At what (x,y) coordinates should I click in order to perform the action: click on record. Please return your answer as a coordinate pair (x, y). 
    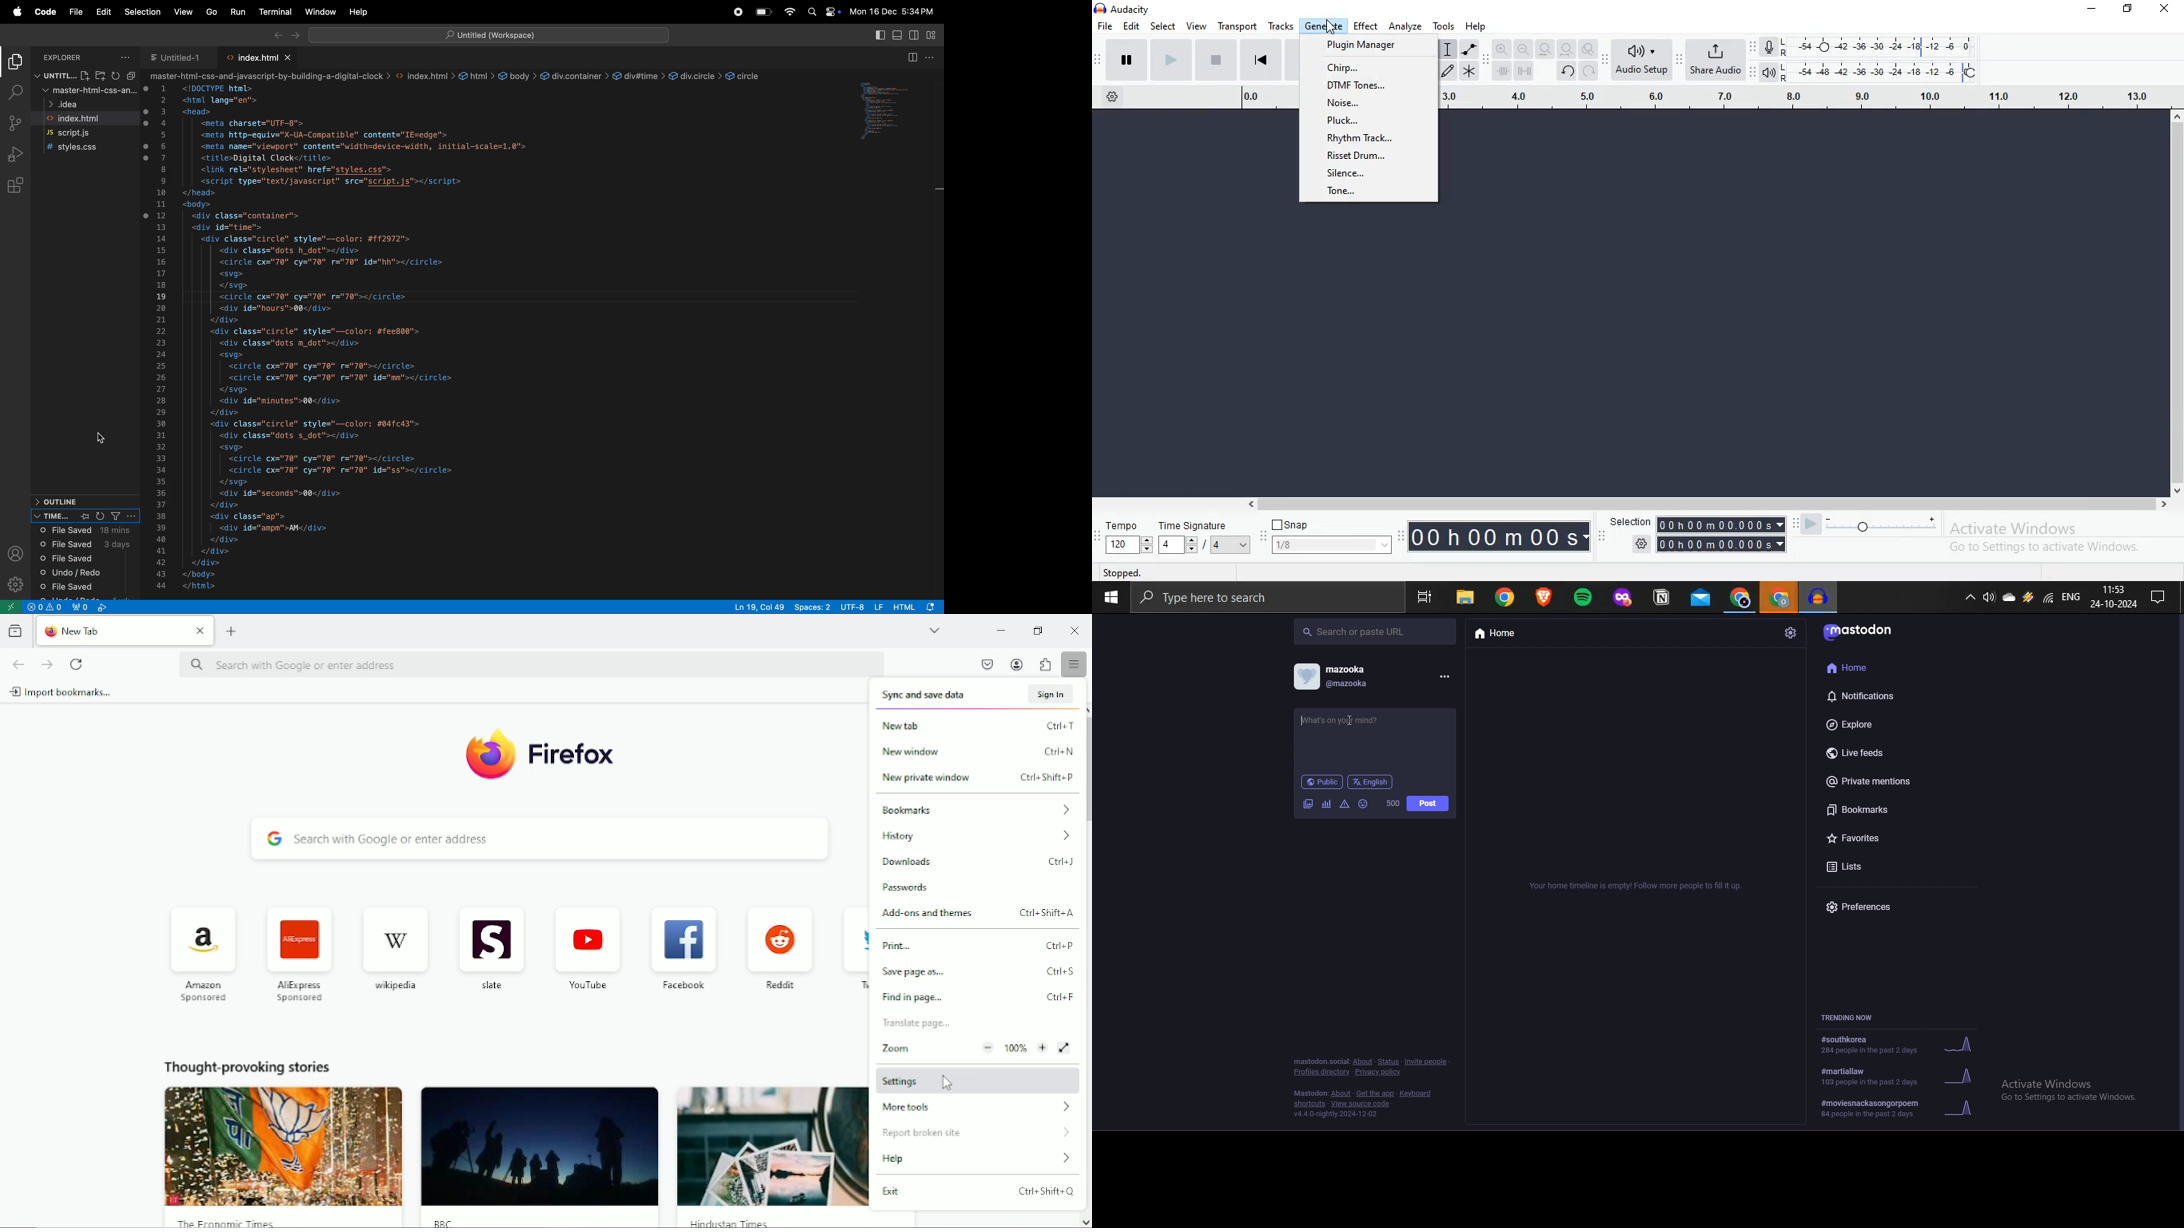
    Looking at the image, I should click on (735, 12).